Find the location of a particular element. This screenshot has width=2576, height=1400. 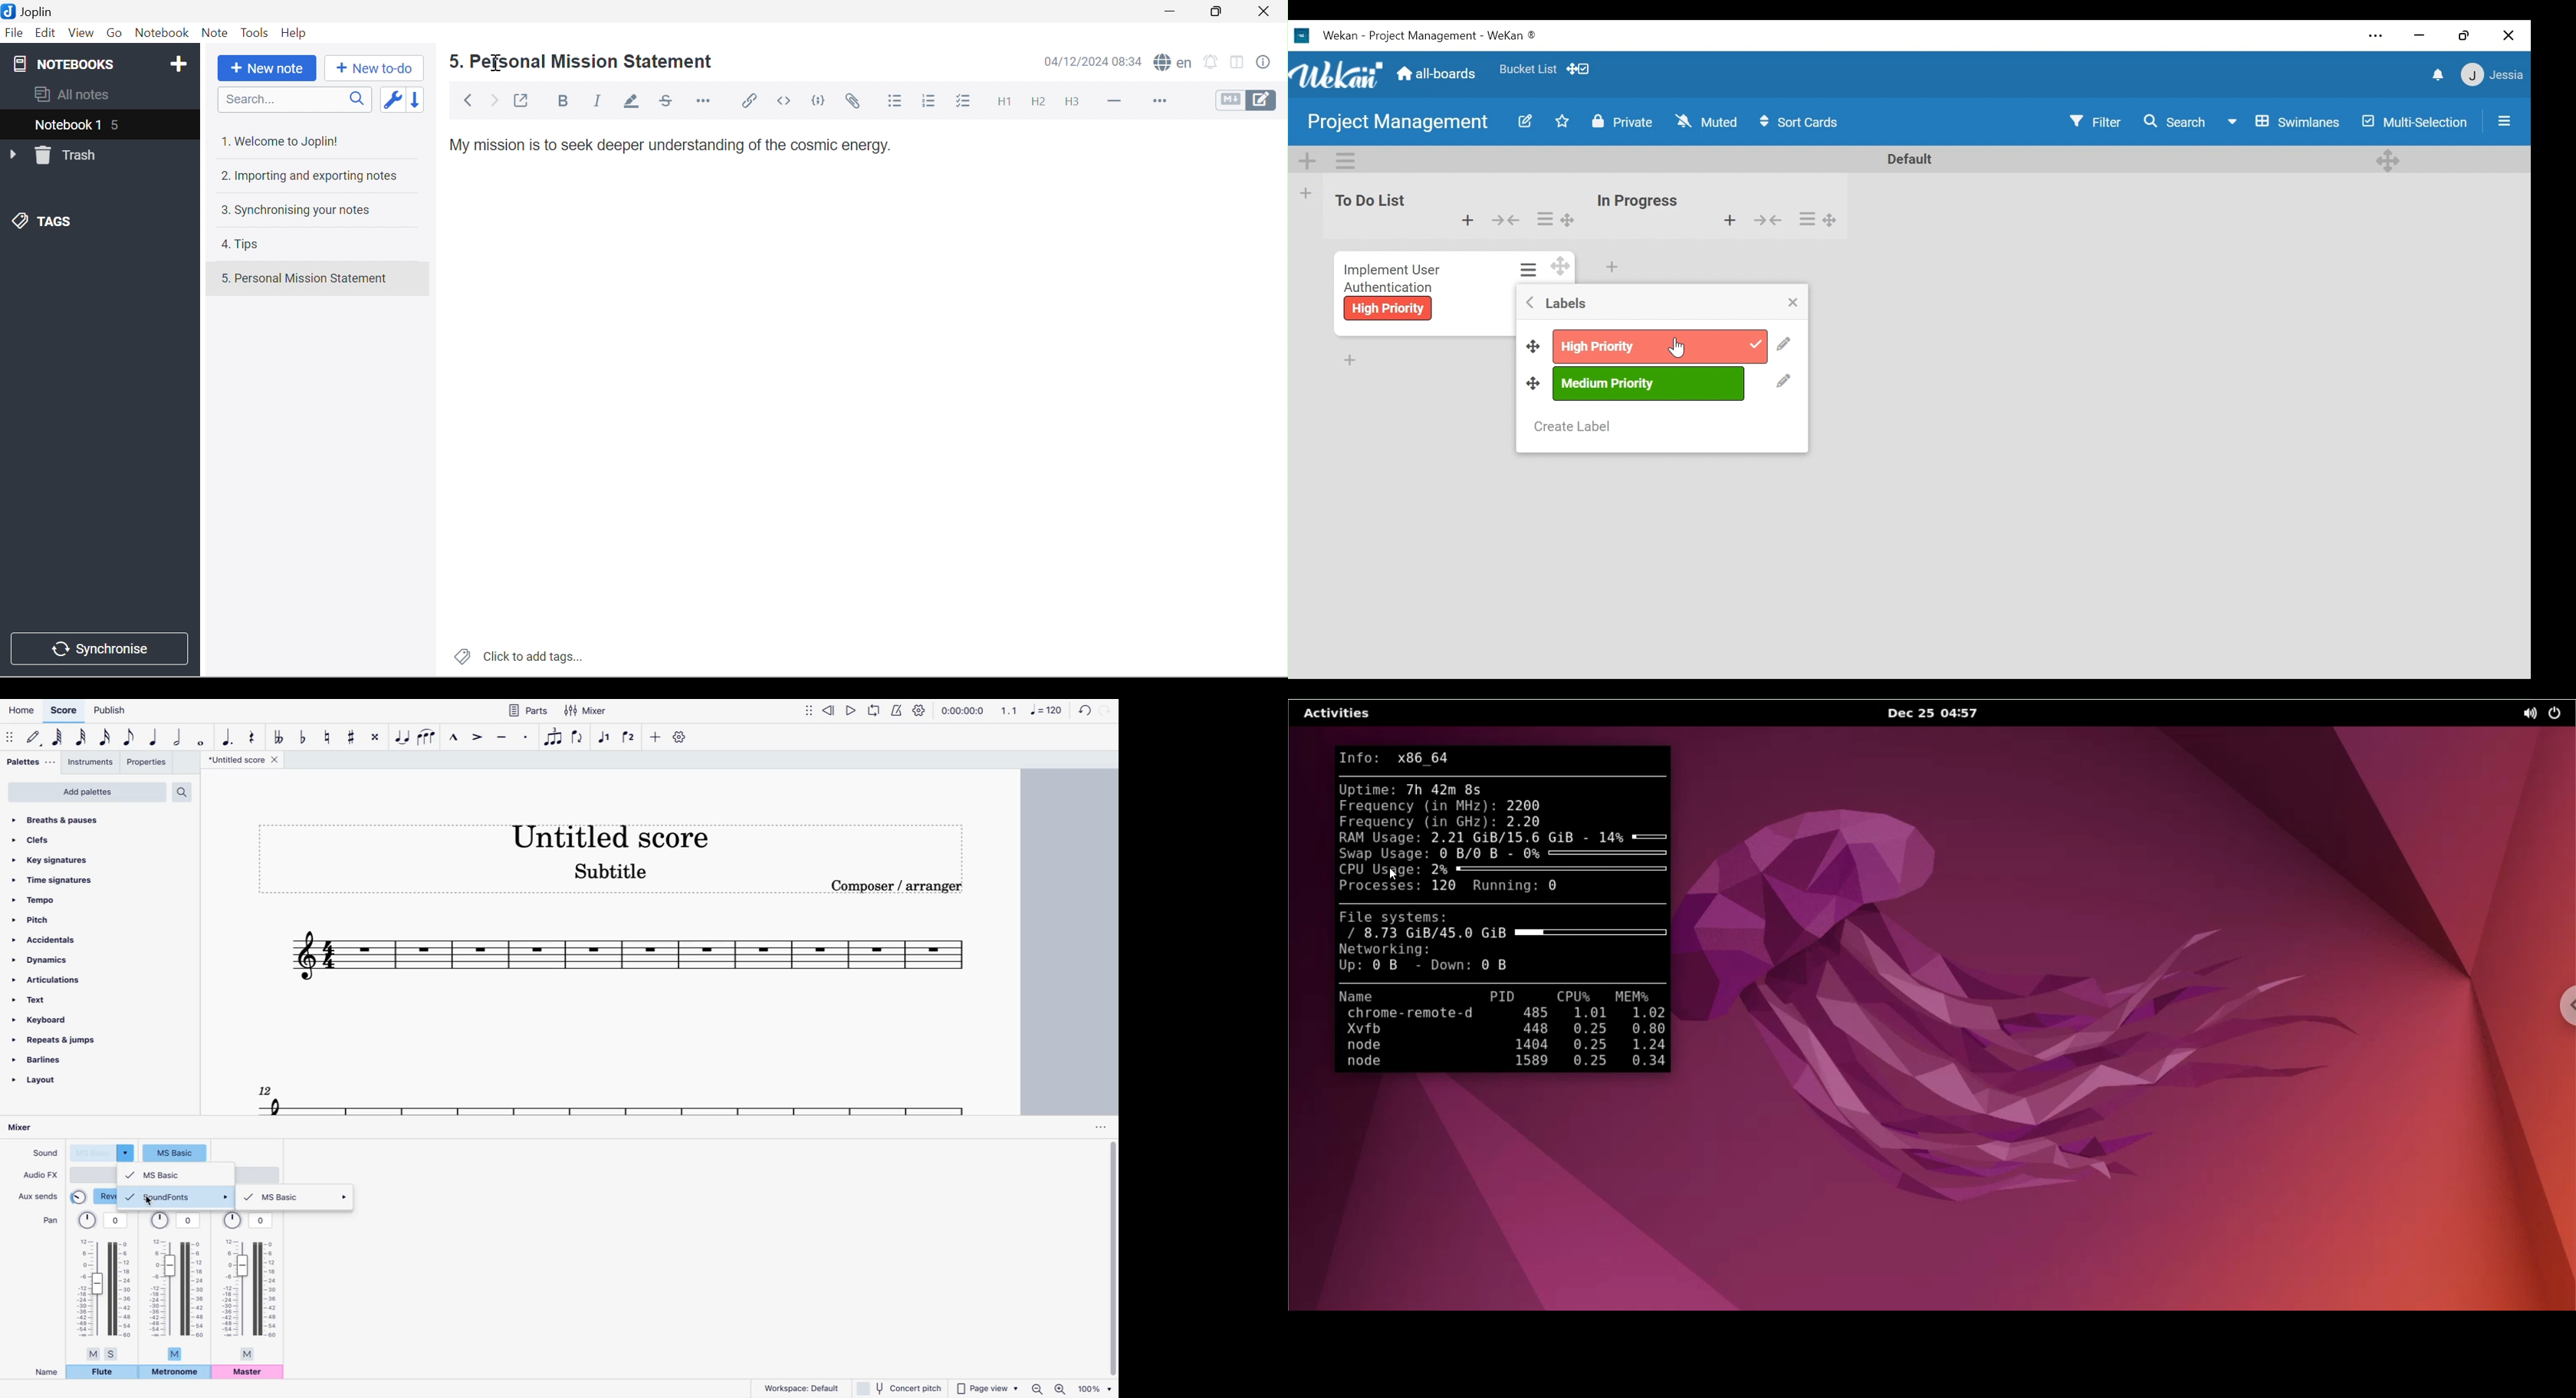

Insert / edit link is located at coordinates (749, 100).